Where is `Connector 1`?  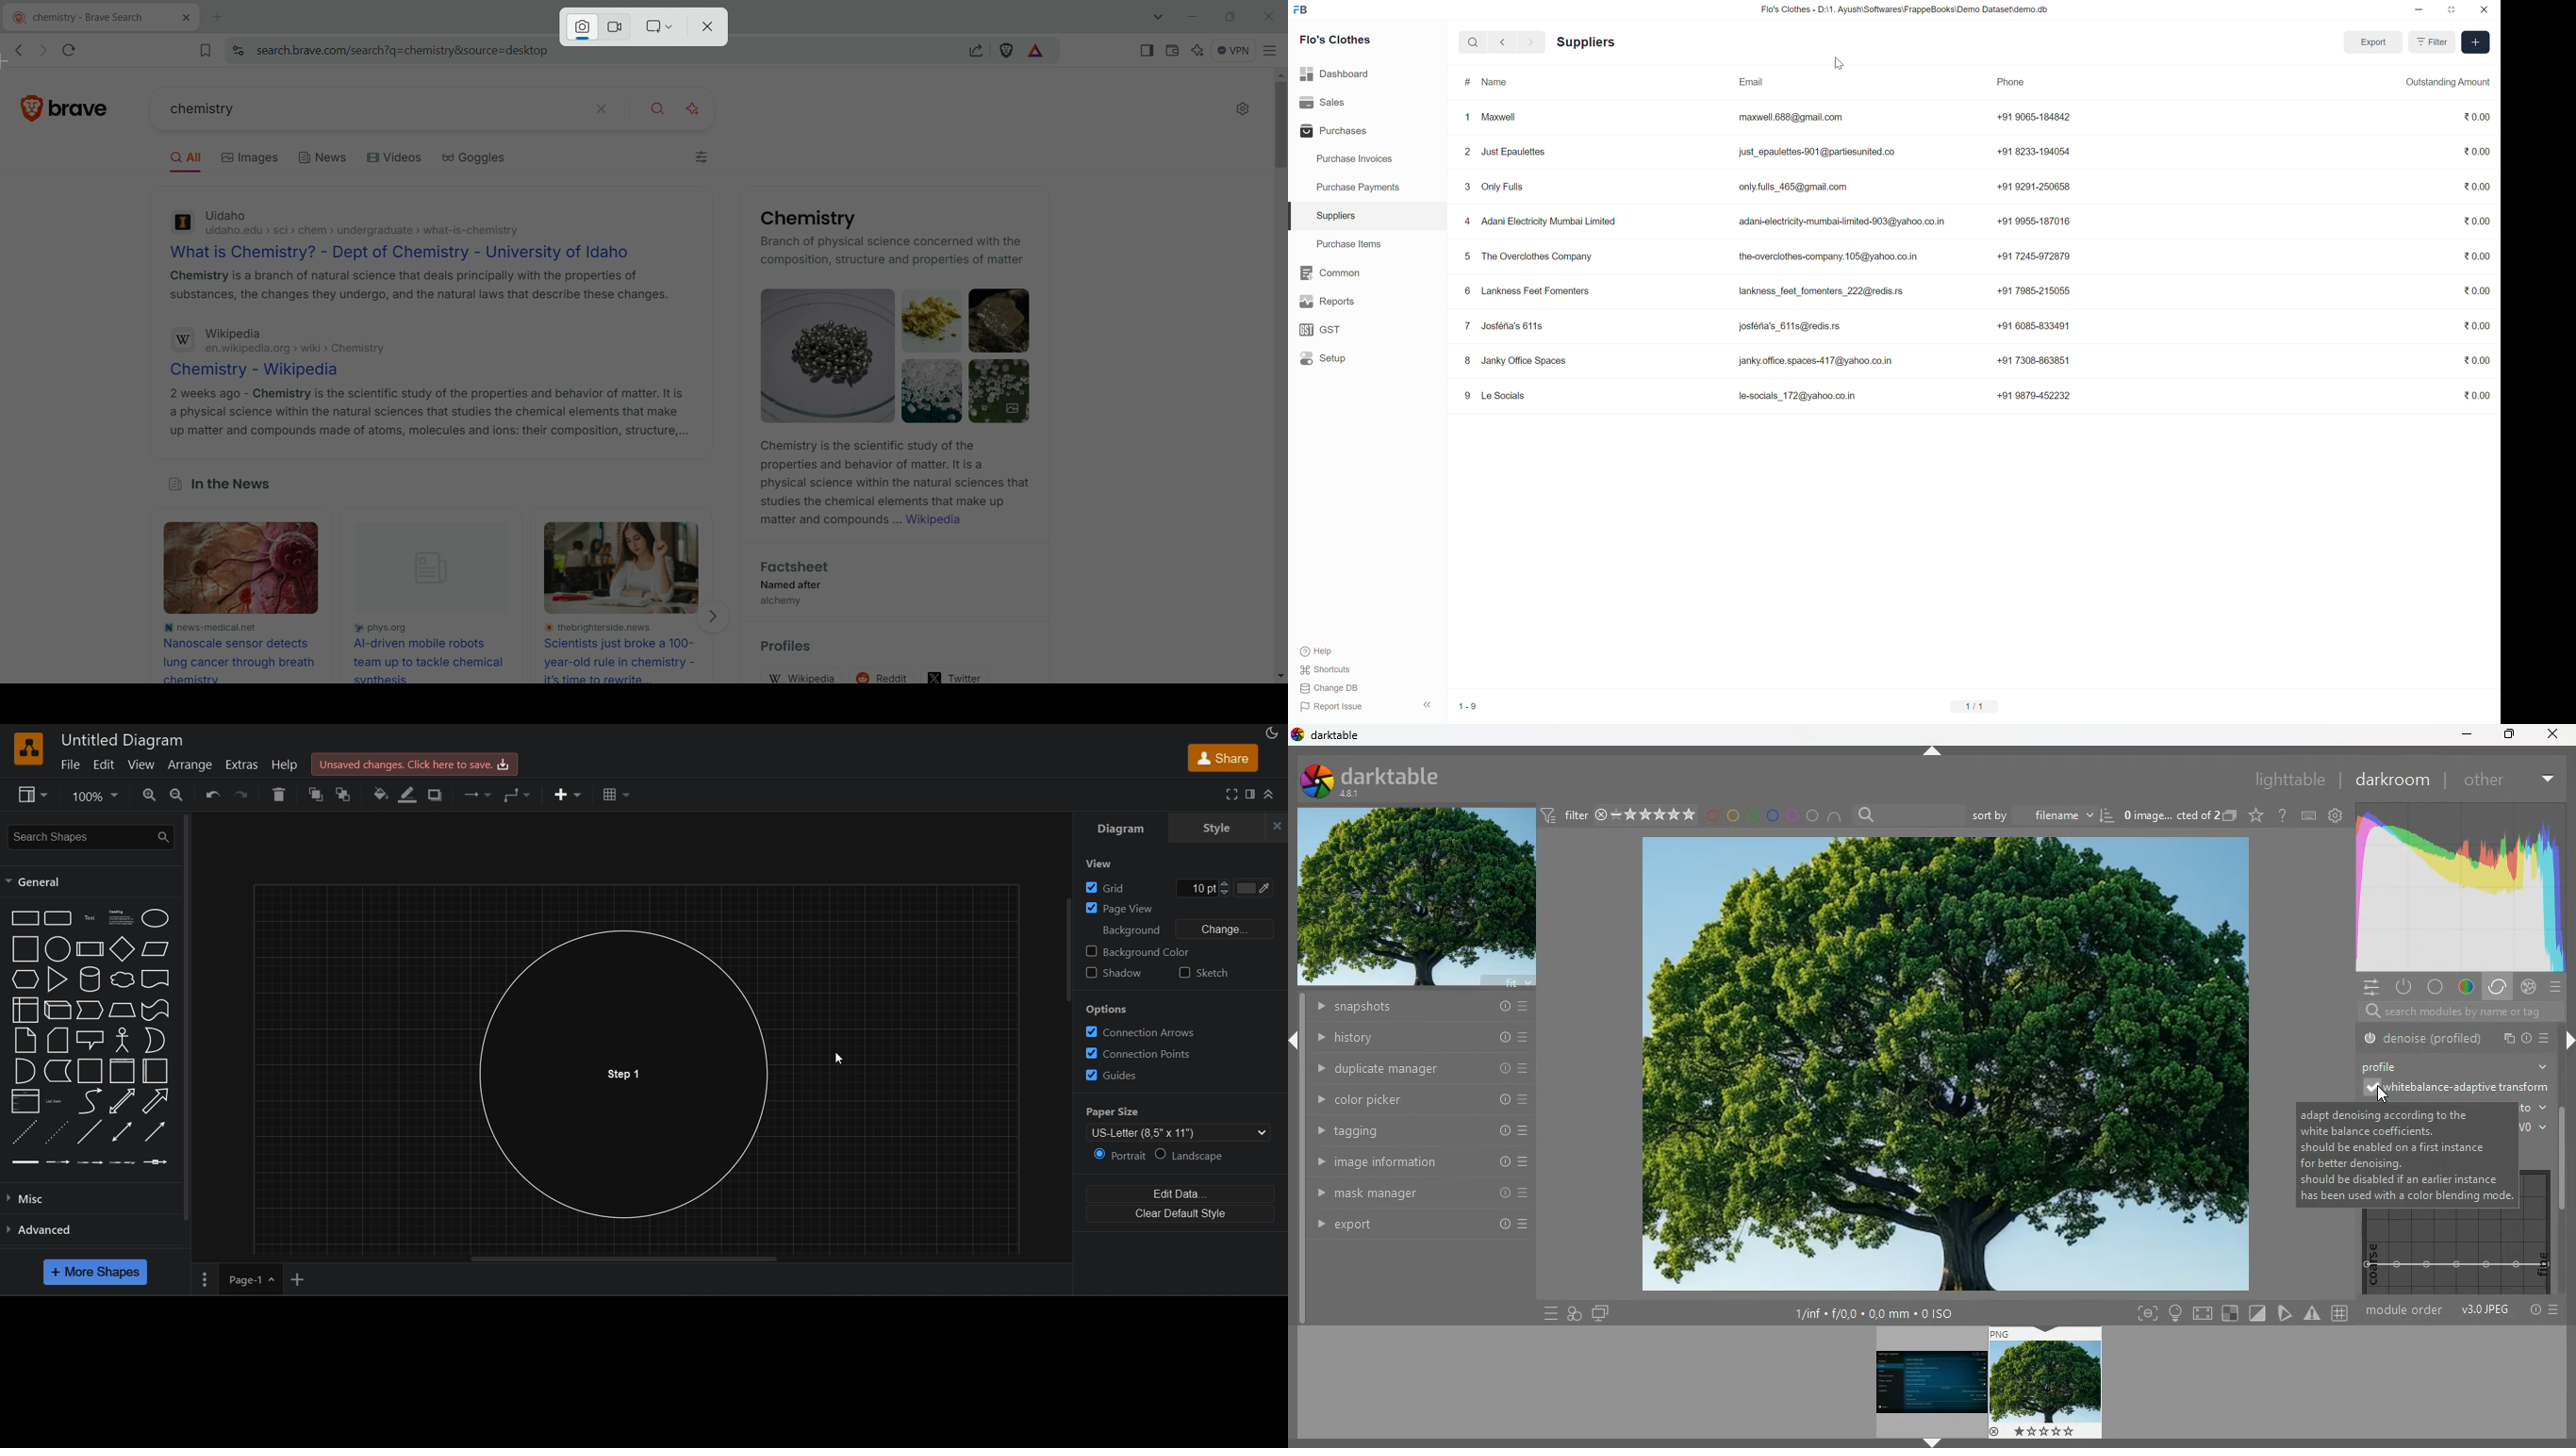 Connector 1 is located at coordinates (22, 1161).